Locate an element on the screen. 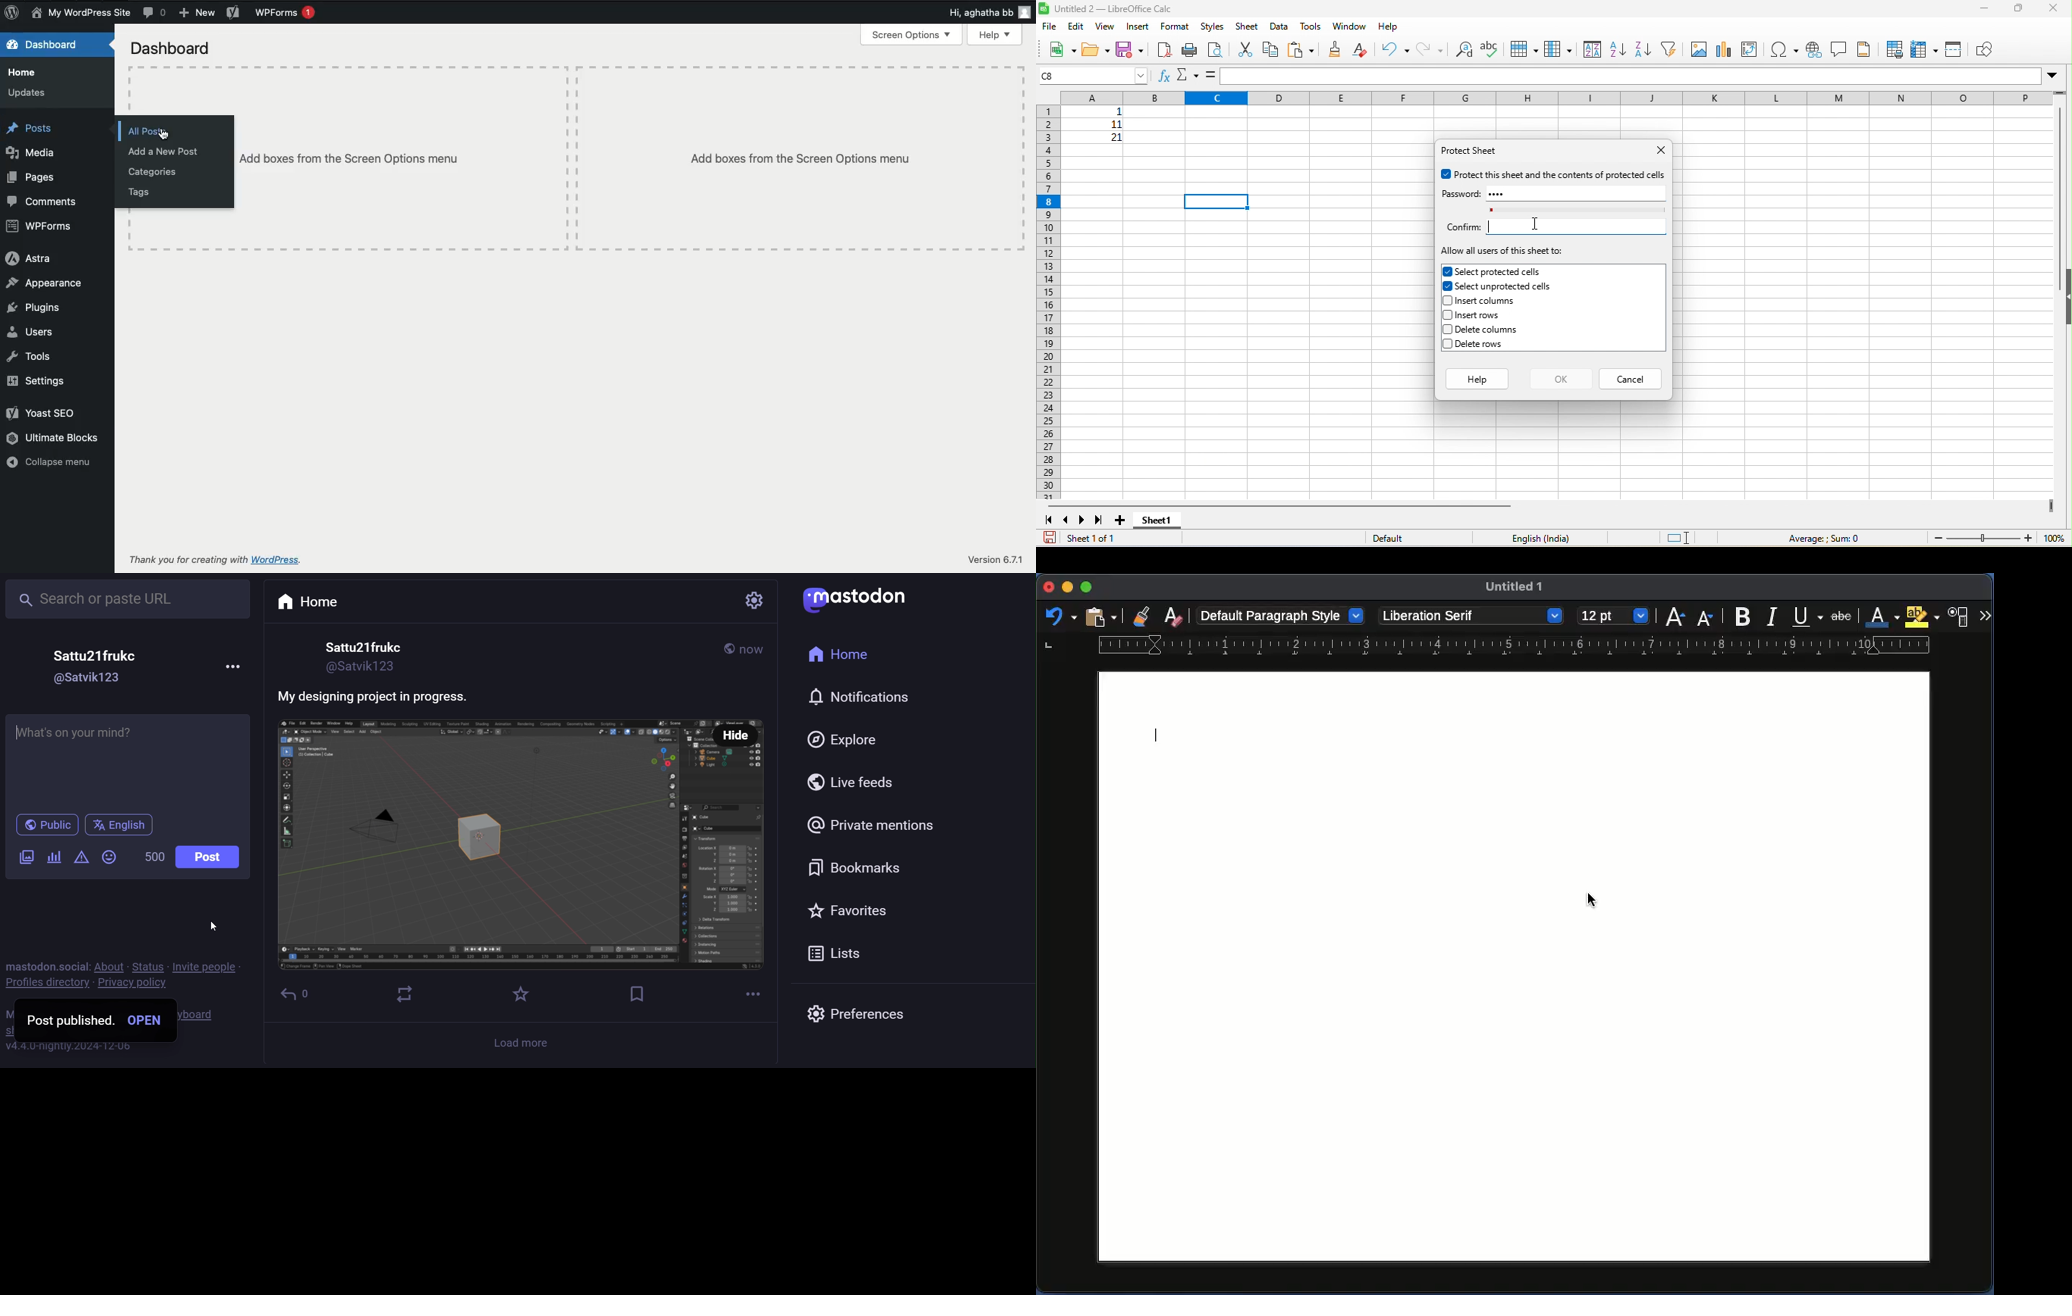 The width and height of the screenshot is (2072, 1316). Comments is located at coordinates (43, 203).